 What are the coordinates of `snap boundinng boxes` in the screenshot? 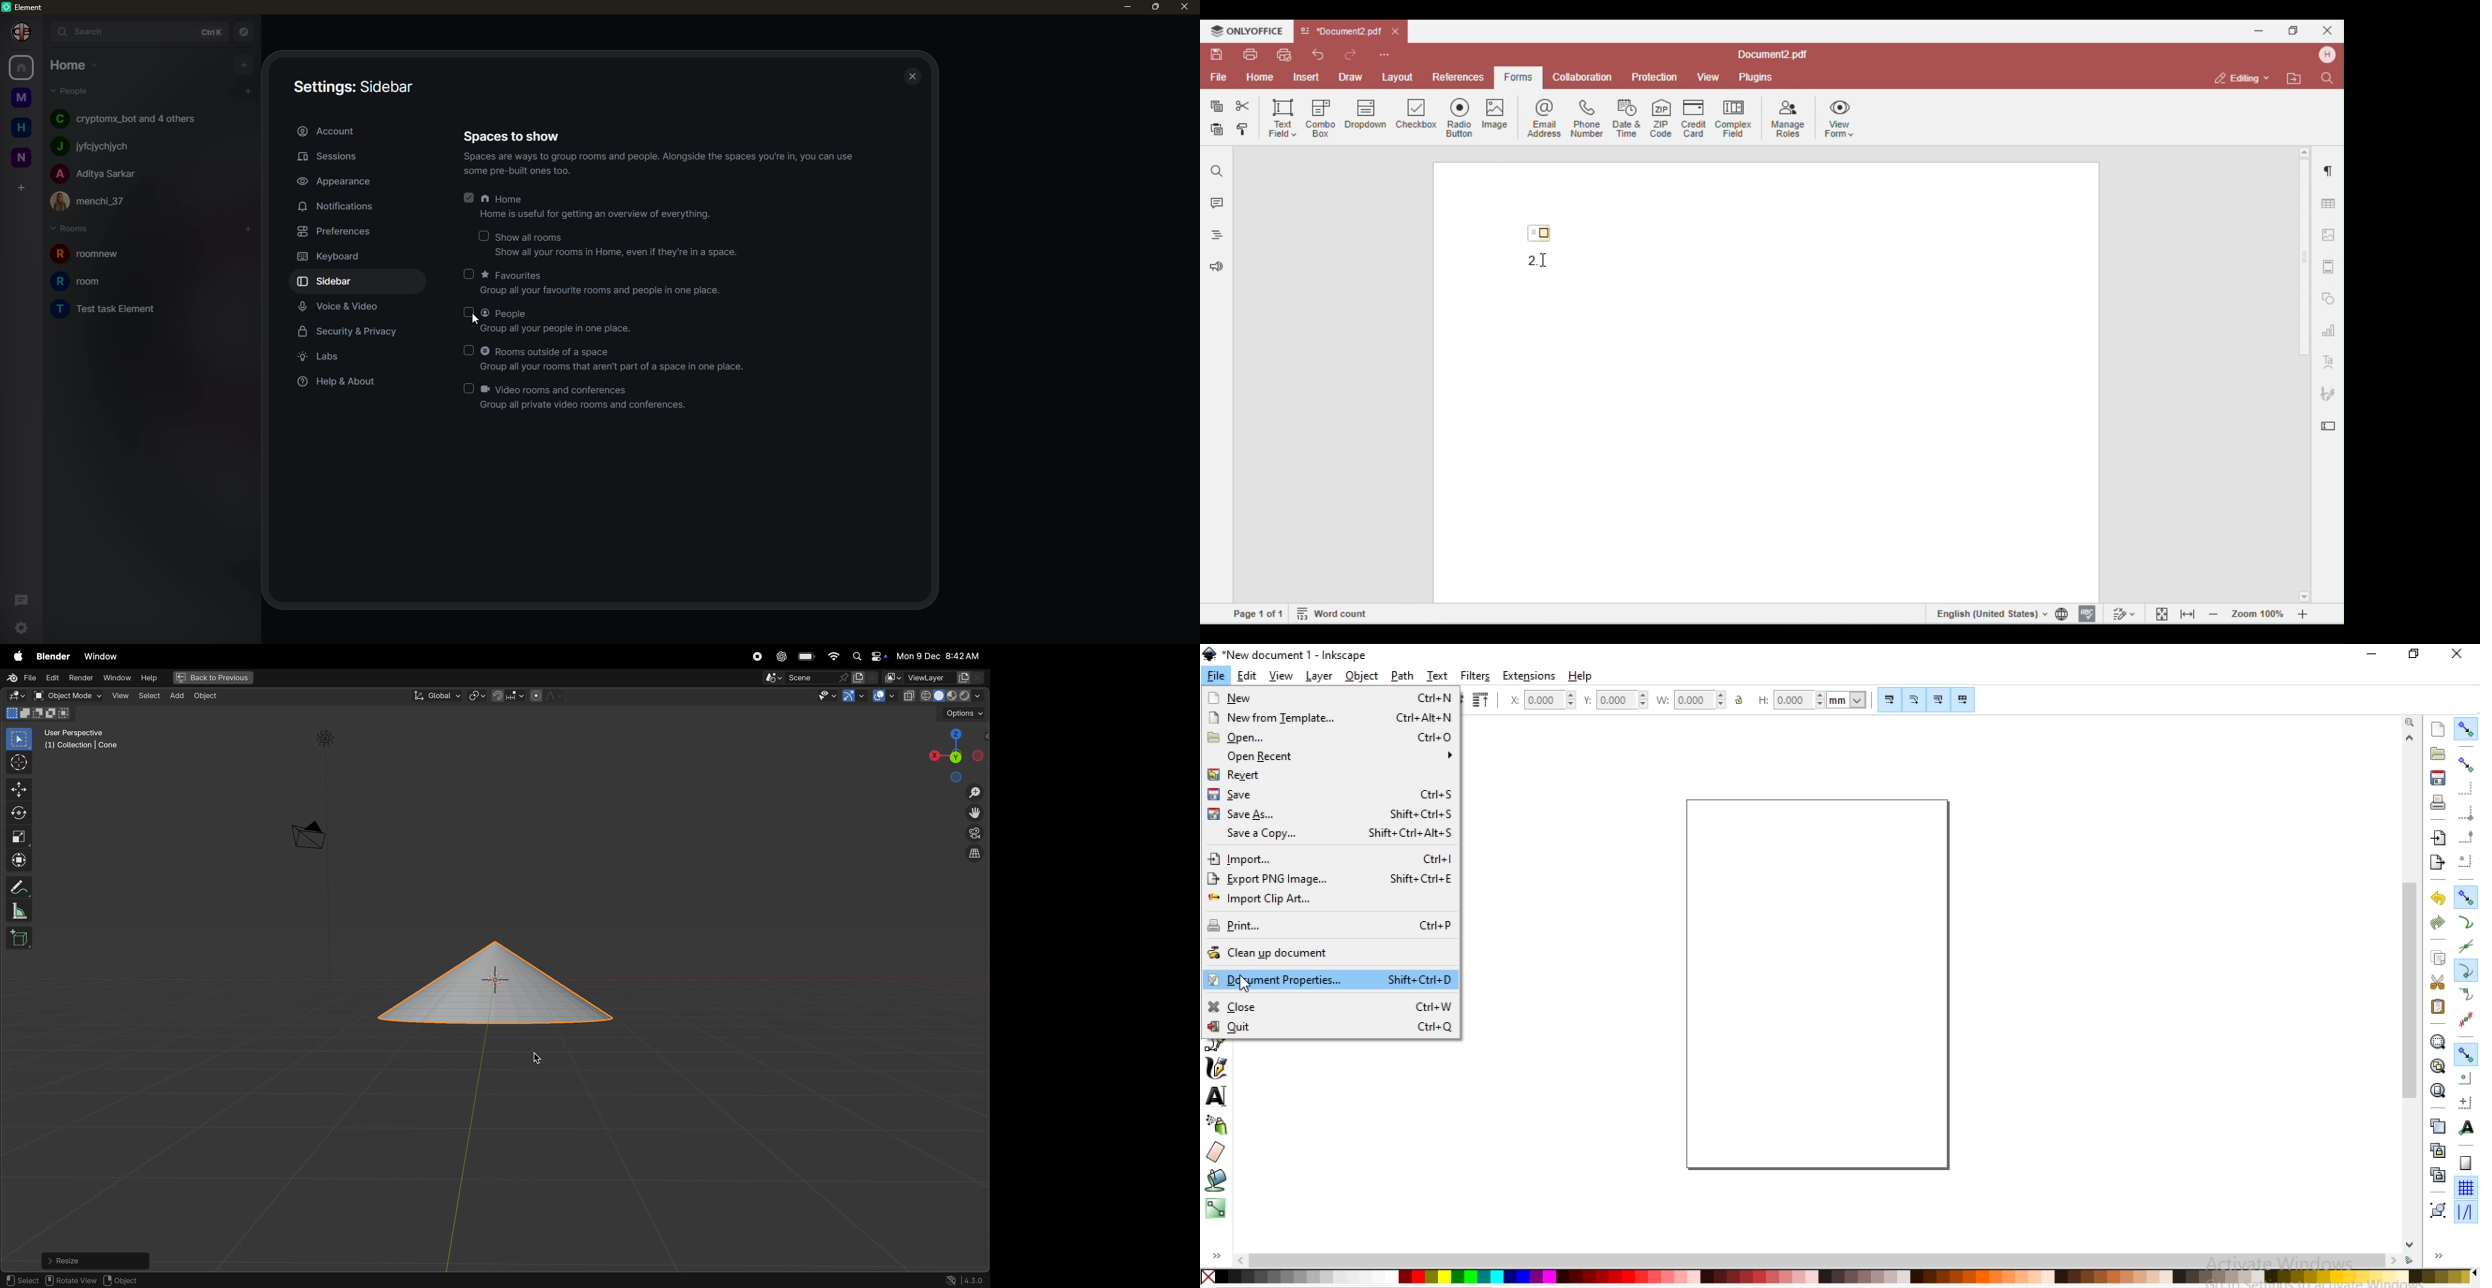 It's located at (2465, 765).